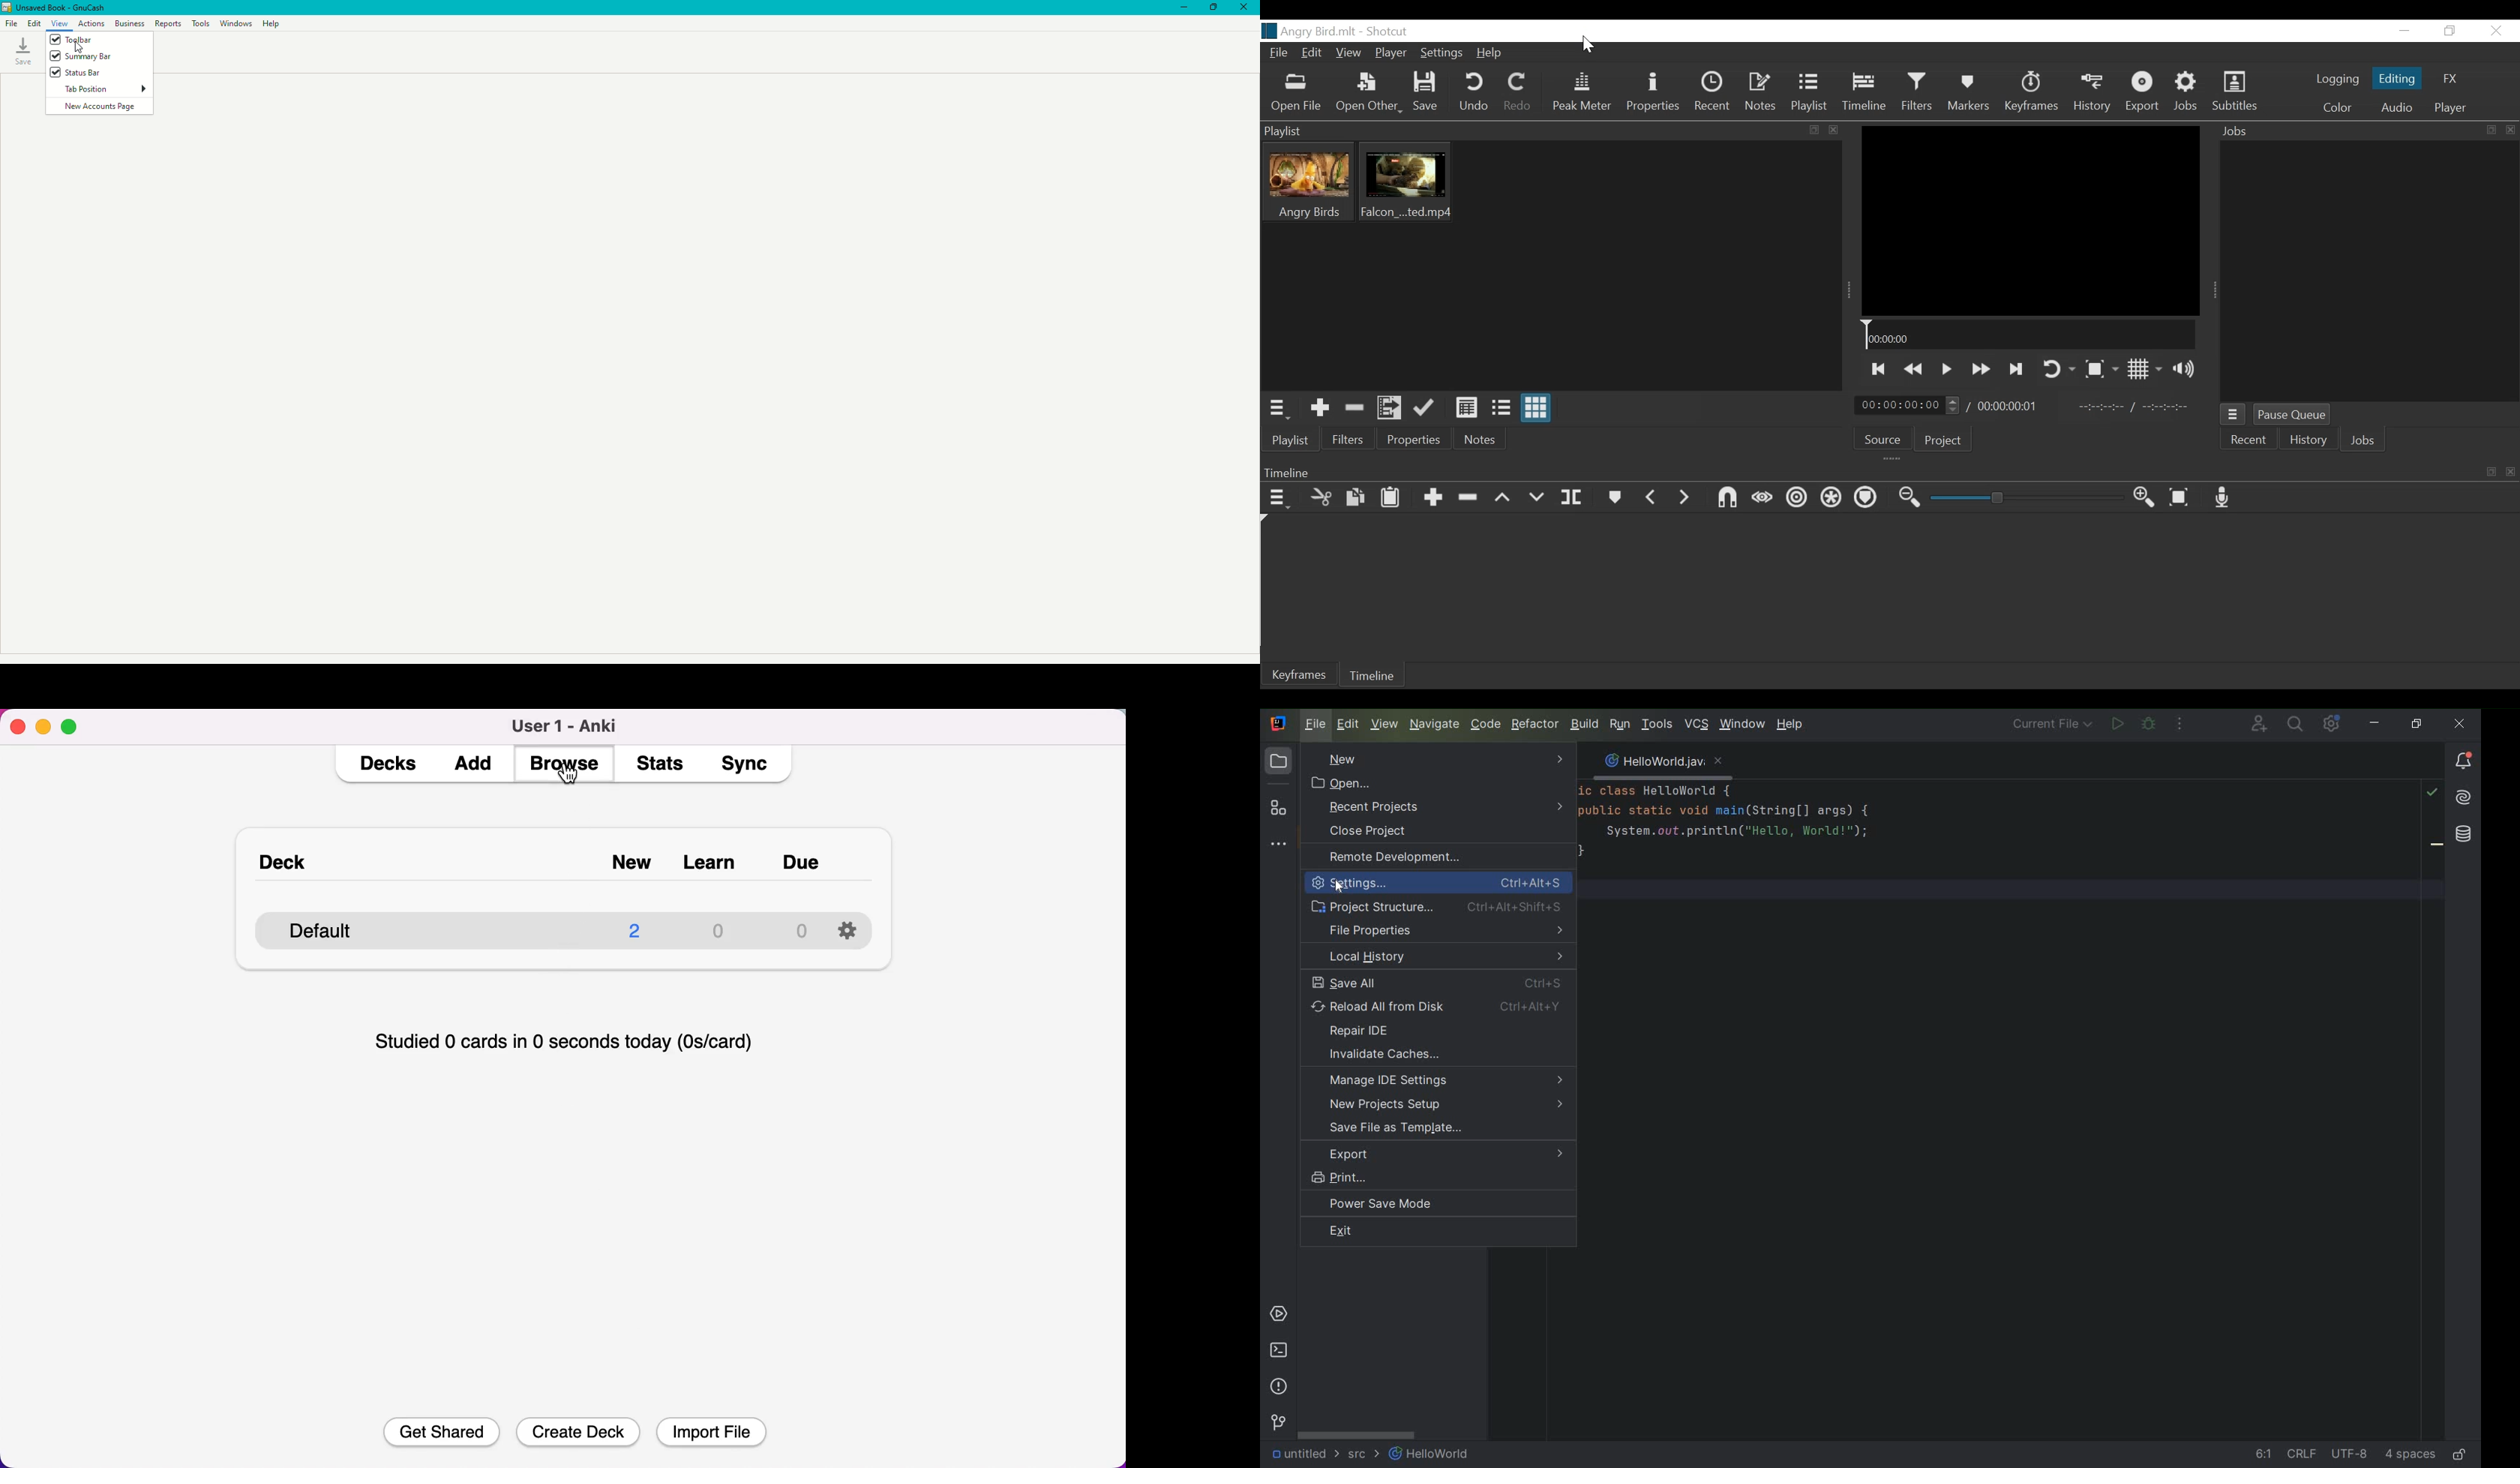  Describe the element at coordinates (1322, 498) in the screenshot. I see `Cut` at that location.